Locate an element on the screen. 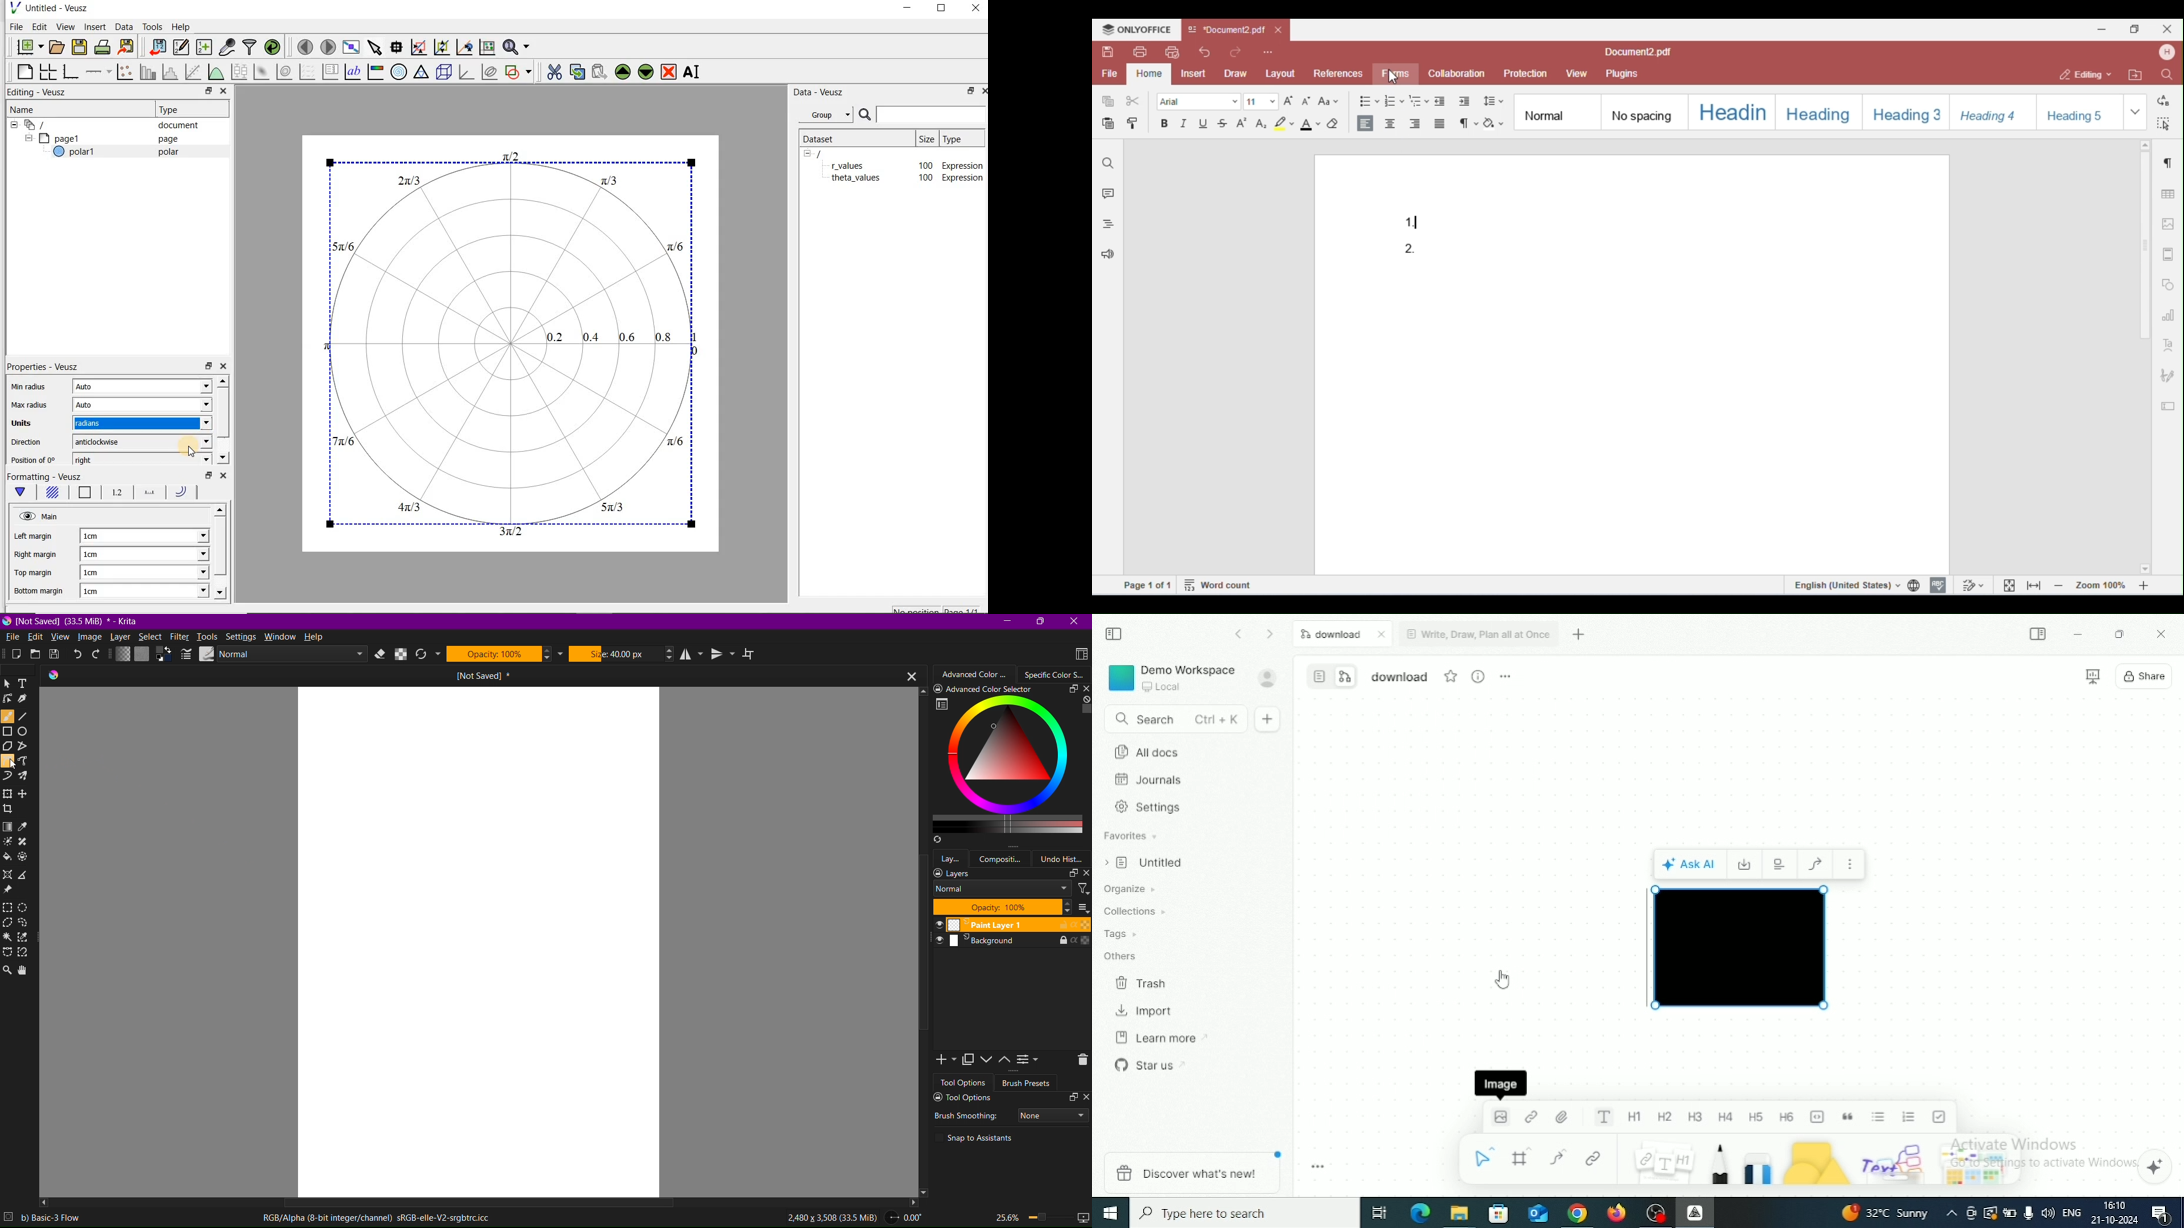  Expand sidebar is located at coordinates (2039, 635).